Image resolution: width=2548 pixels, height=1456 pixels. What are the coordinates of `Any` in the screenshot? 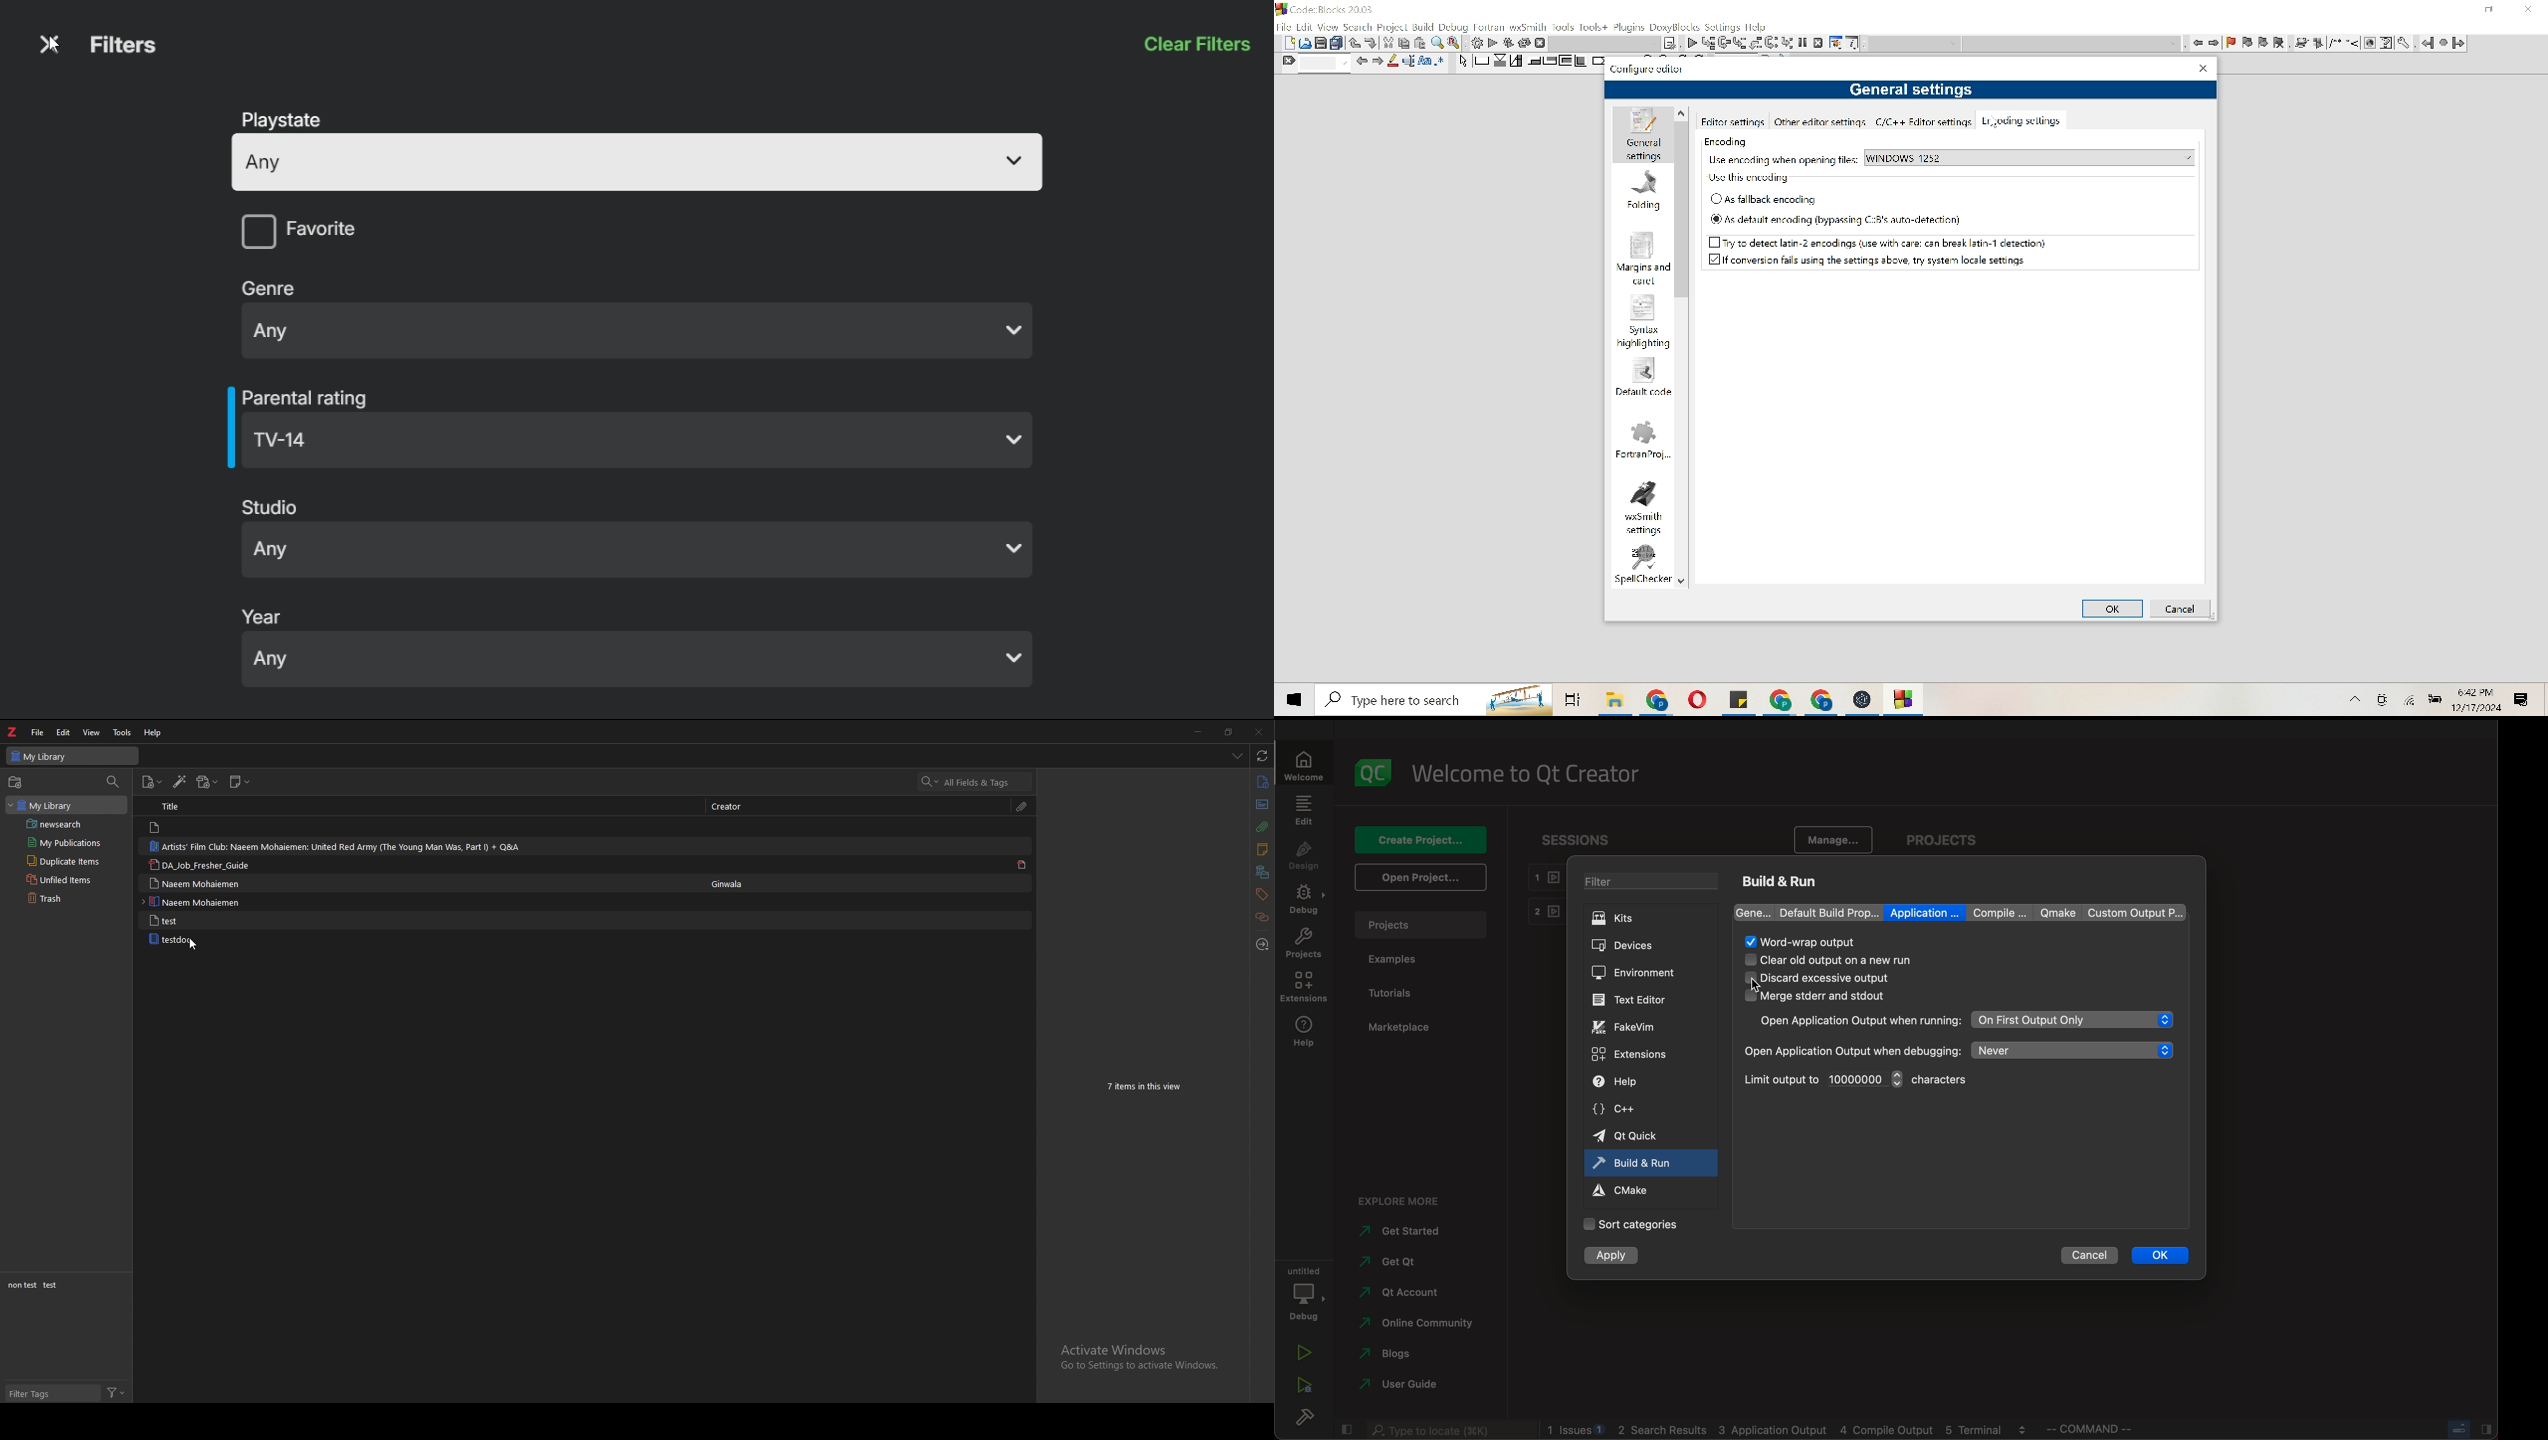 It's located at (640, 661).